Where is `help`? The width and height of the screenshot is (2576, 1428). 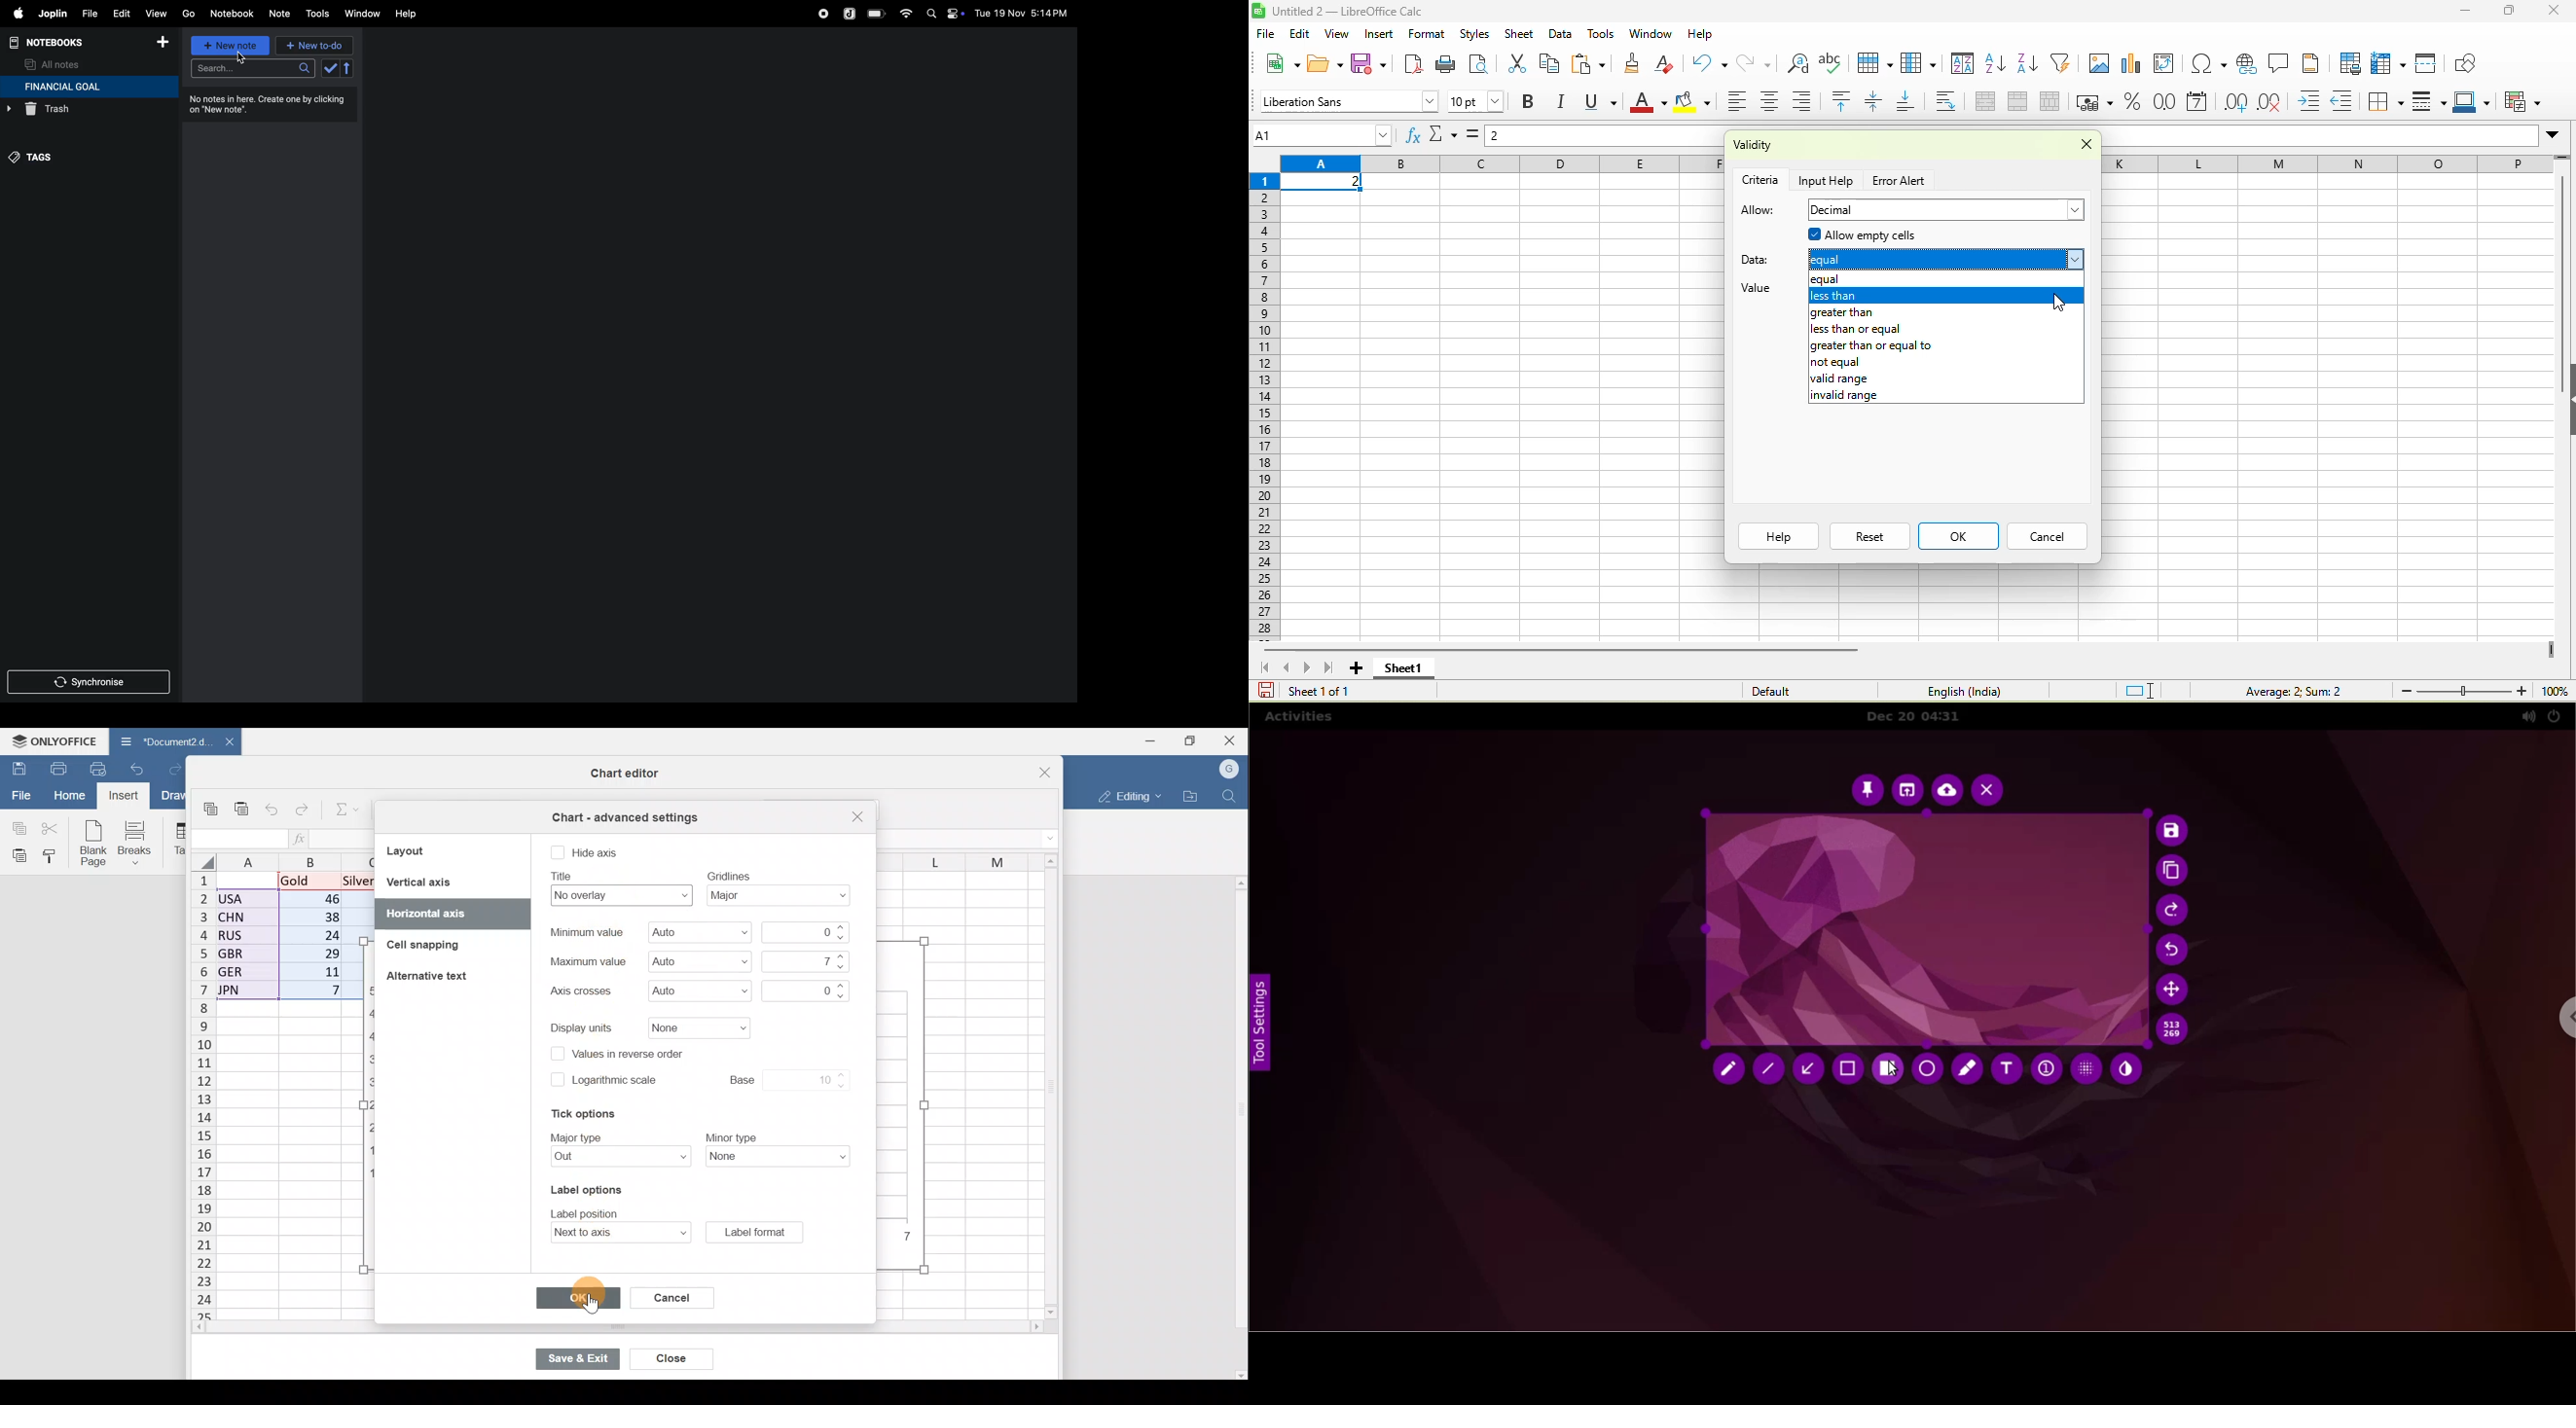 help is located at coordinates (1700, 33).